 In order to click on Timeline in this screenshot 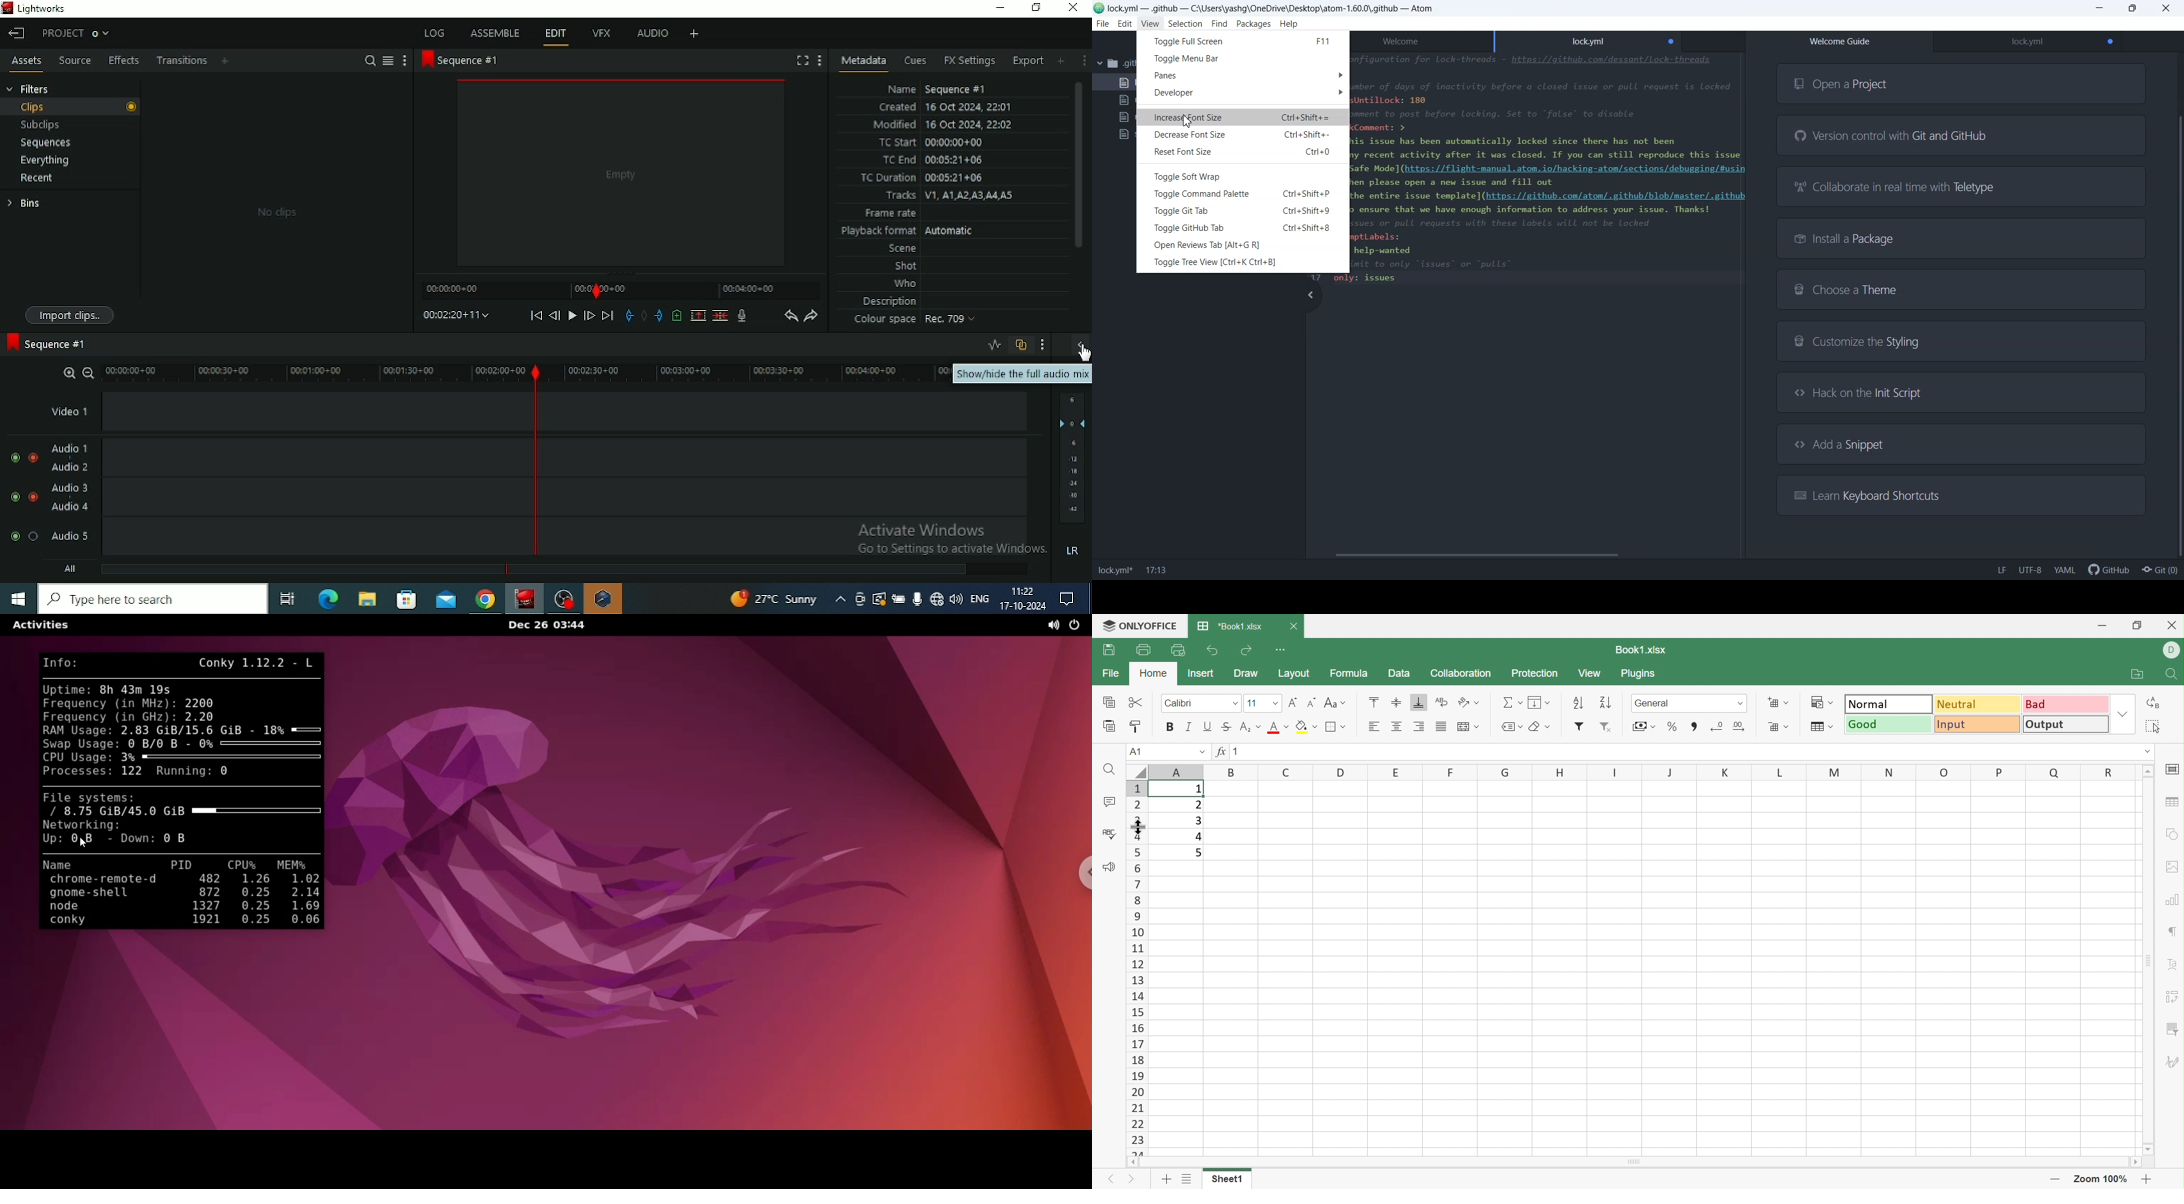, I will do `click(526, 372)`.